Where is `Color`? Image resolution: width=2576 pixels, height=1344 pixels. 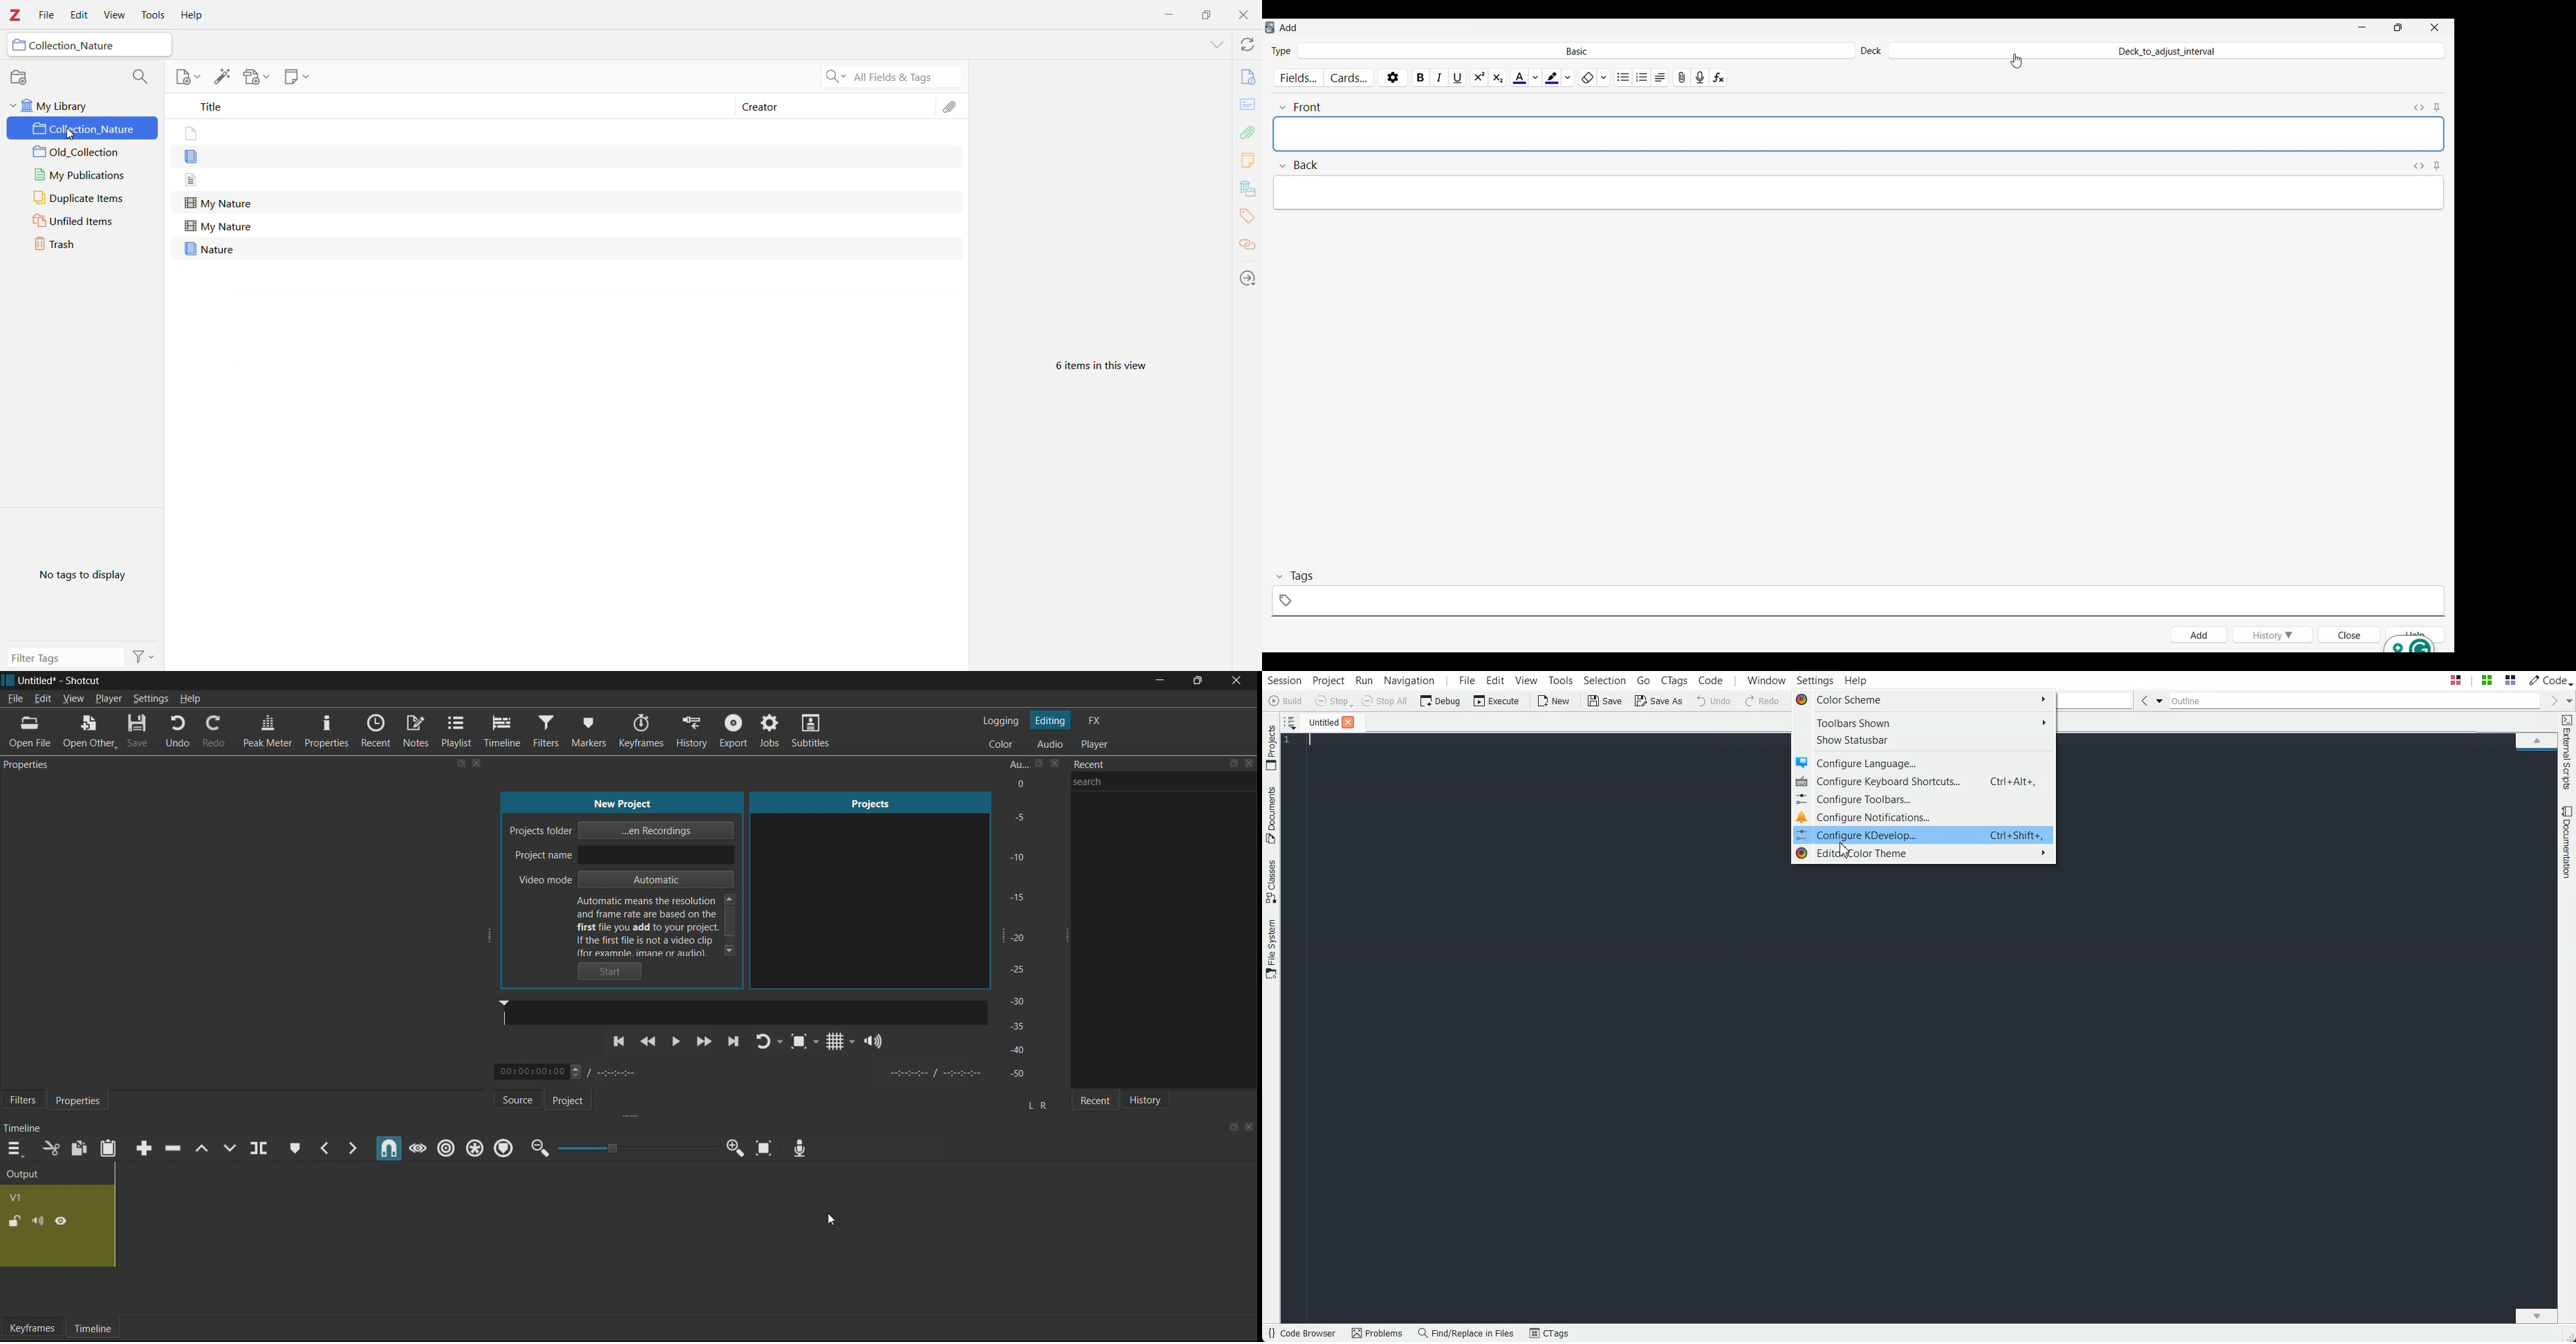 Color is located at coordinates (1004, 743).